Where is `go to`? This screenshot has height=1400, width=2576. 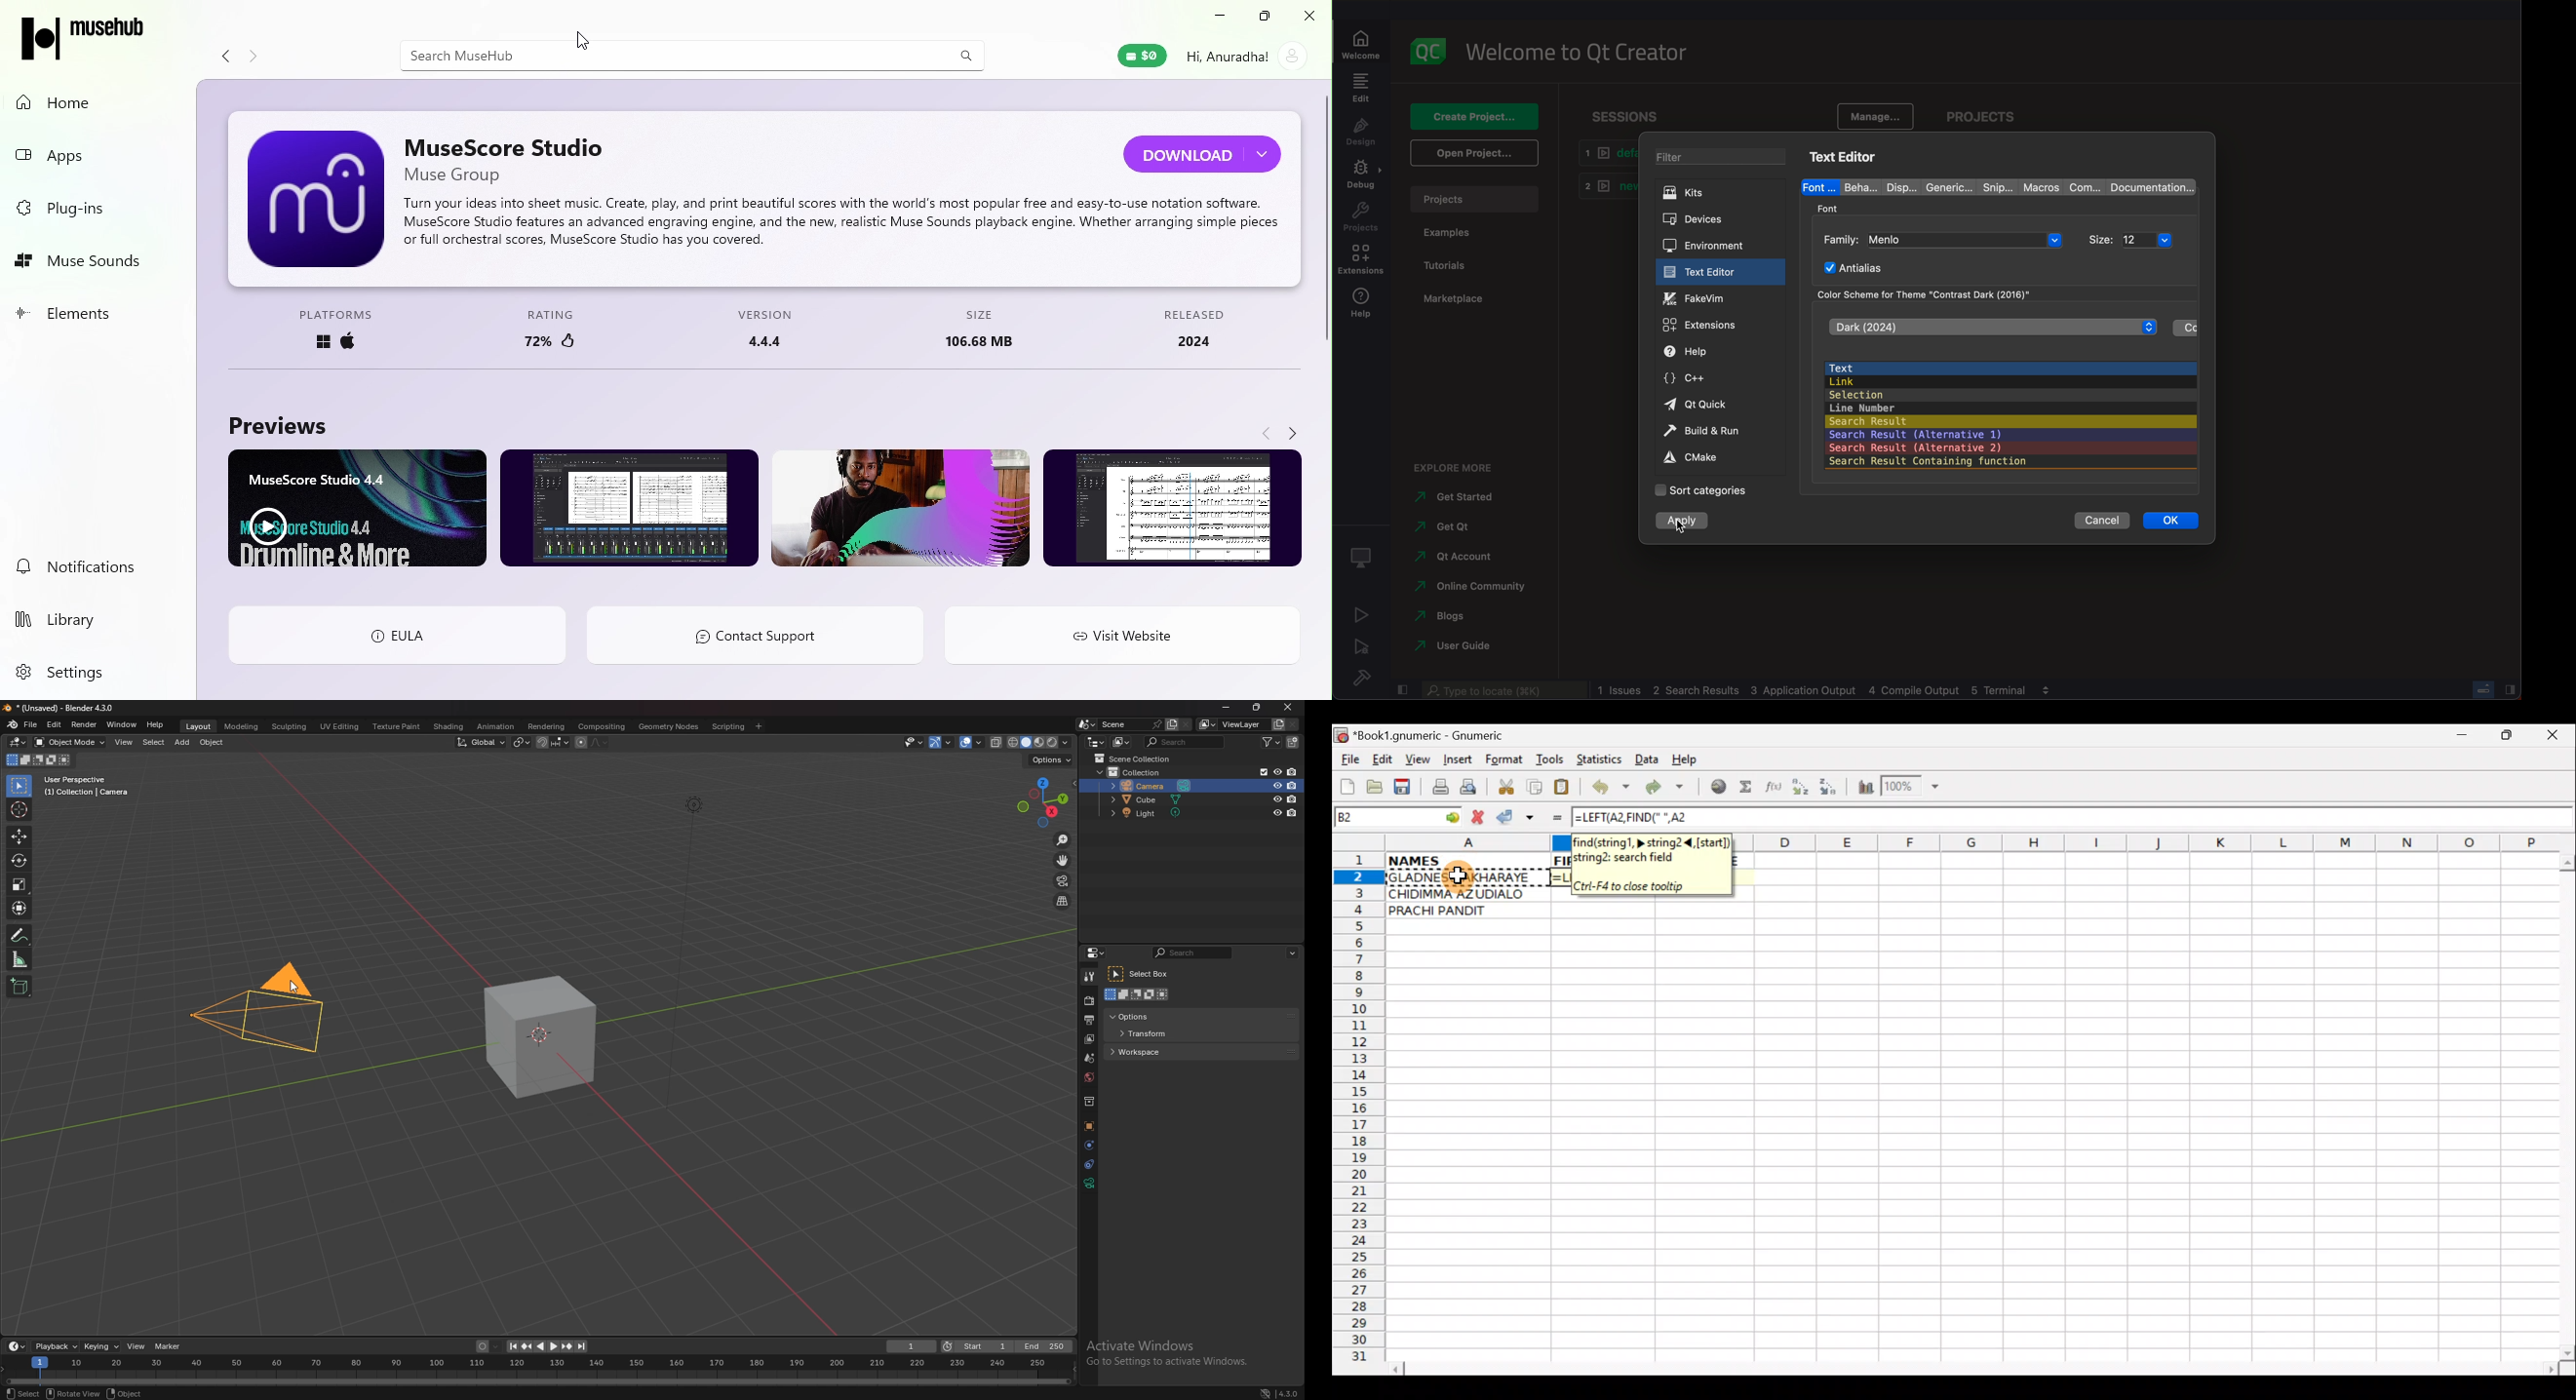
go to is located at coordinates (1451, 815).